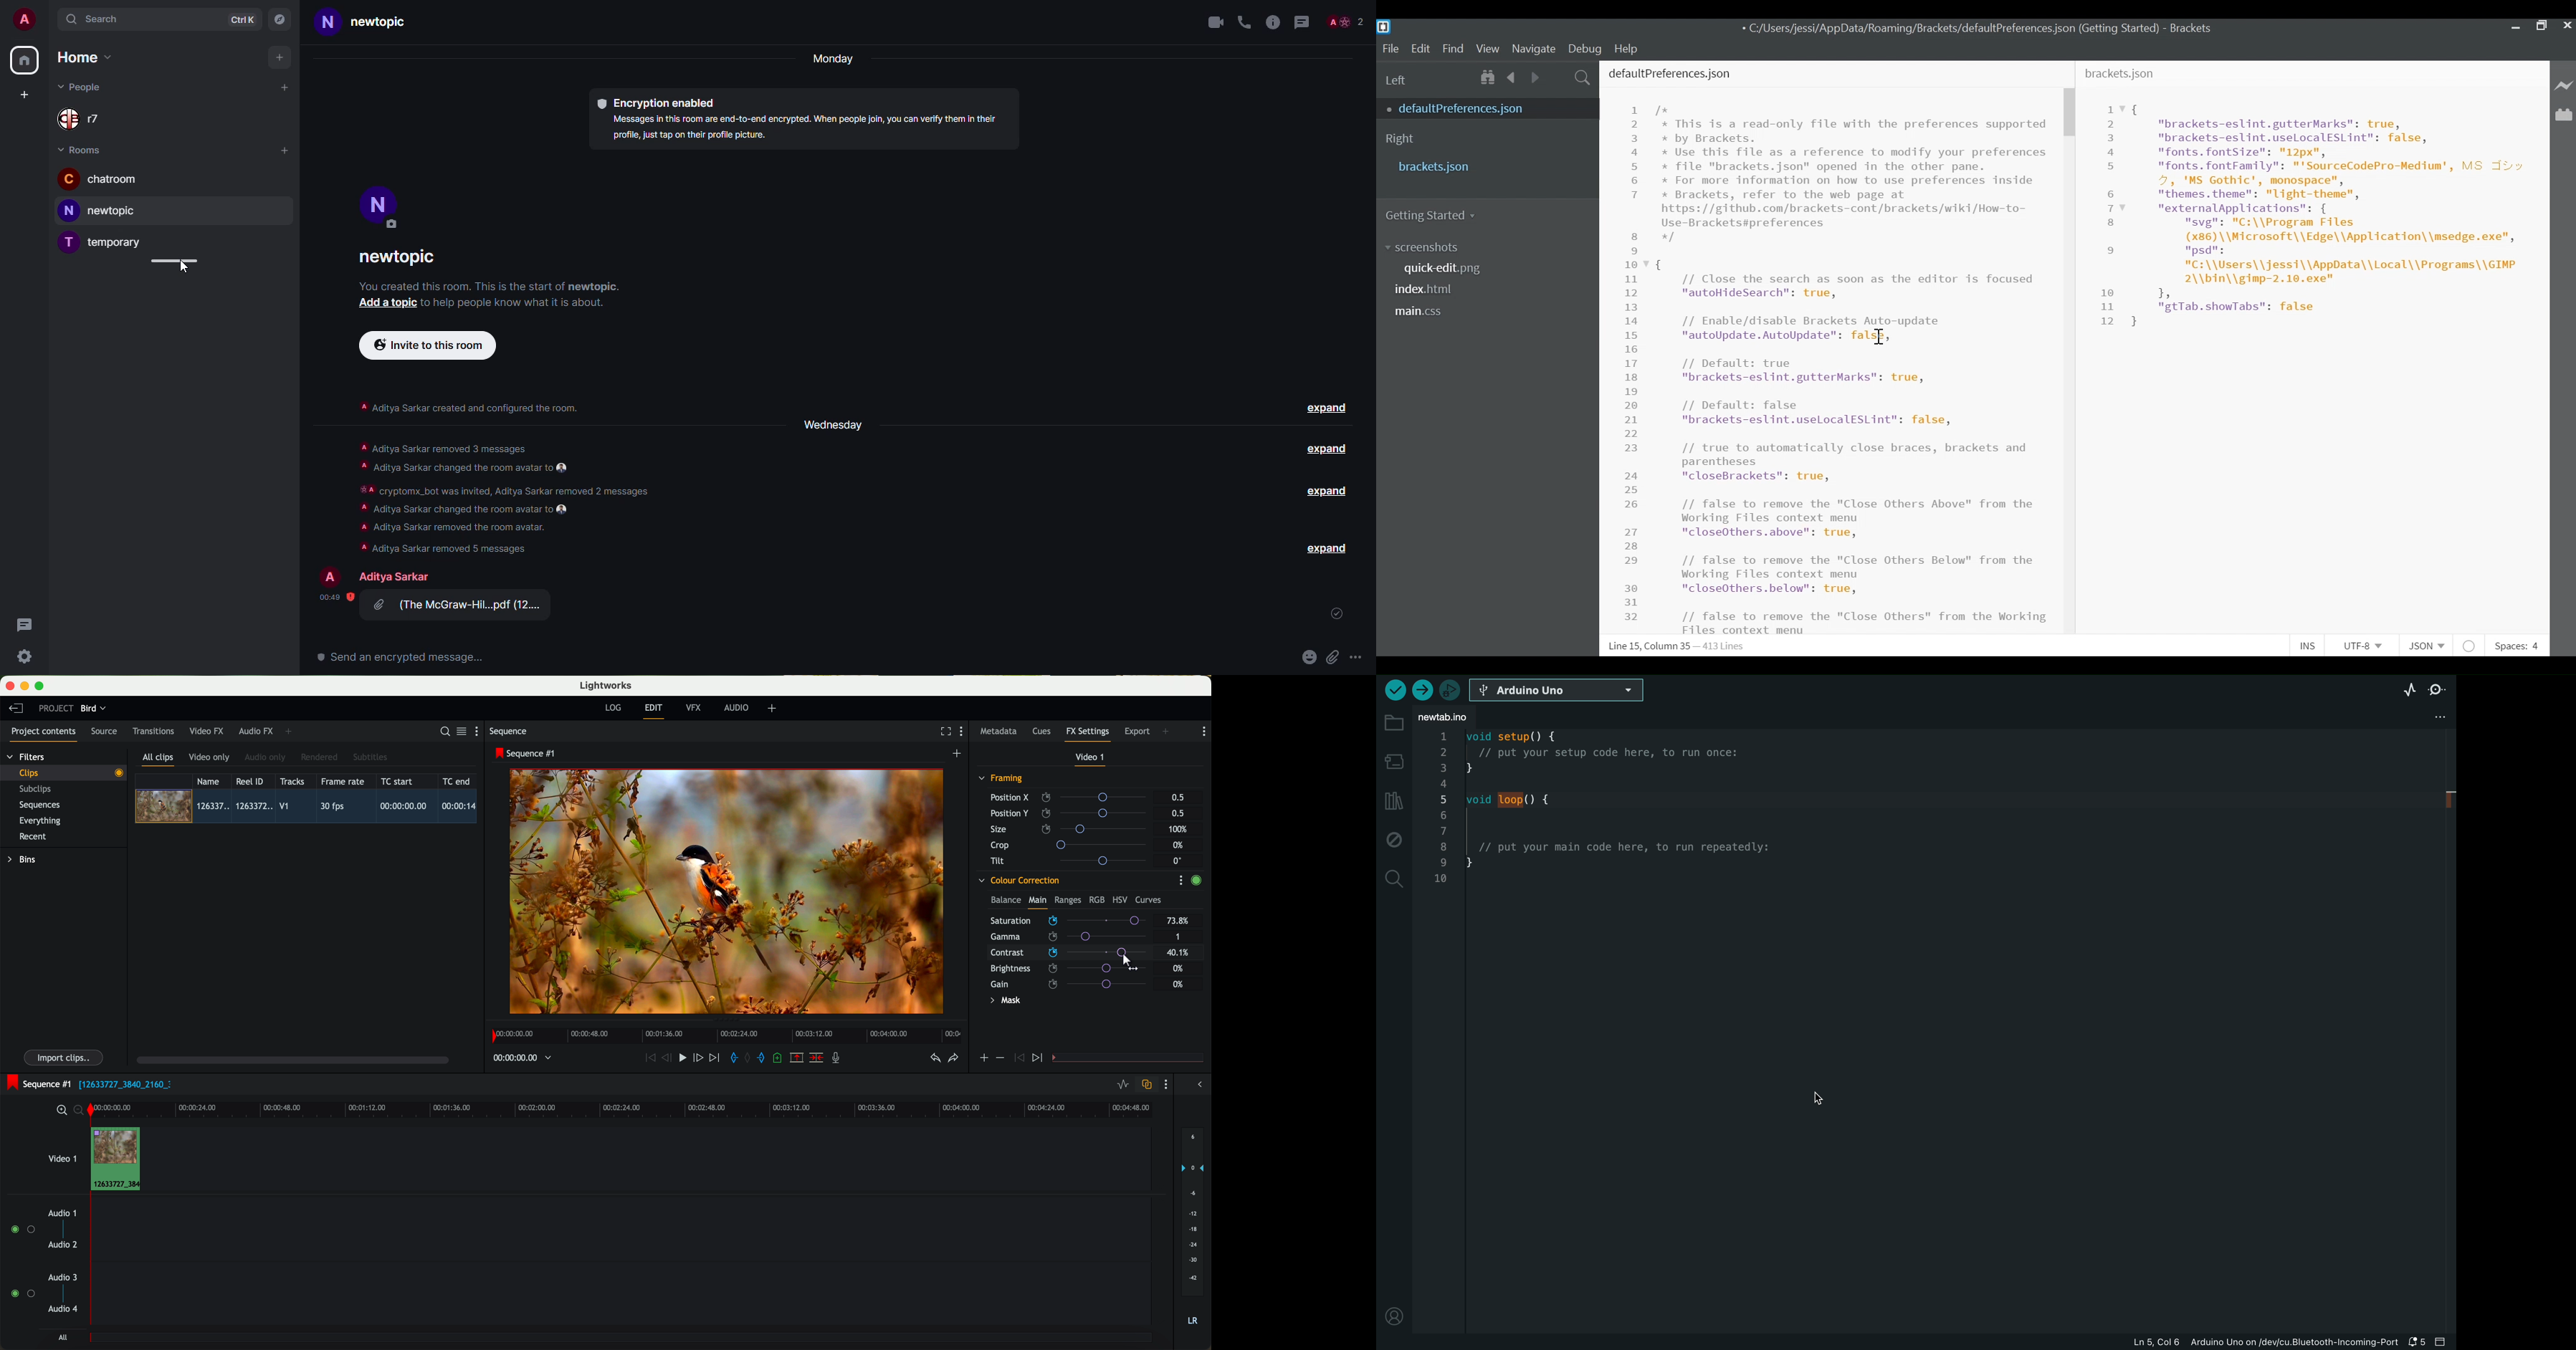 The image size is (2576, 1372). Describe the element at coordinates (280, 20) in the screenshot. I see `navigator` at that location.